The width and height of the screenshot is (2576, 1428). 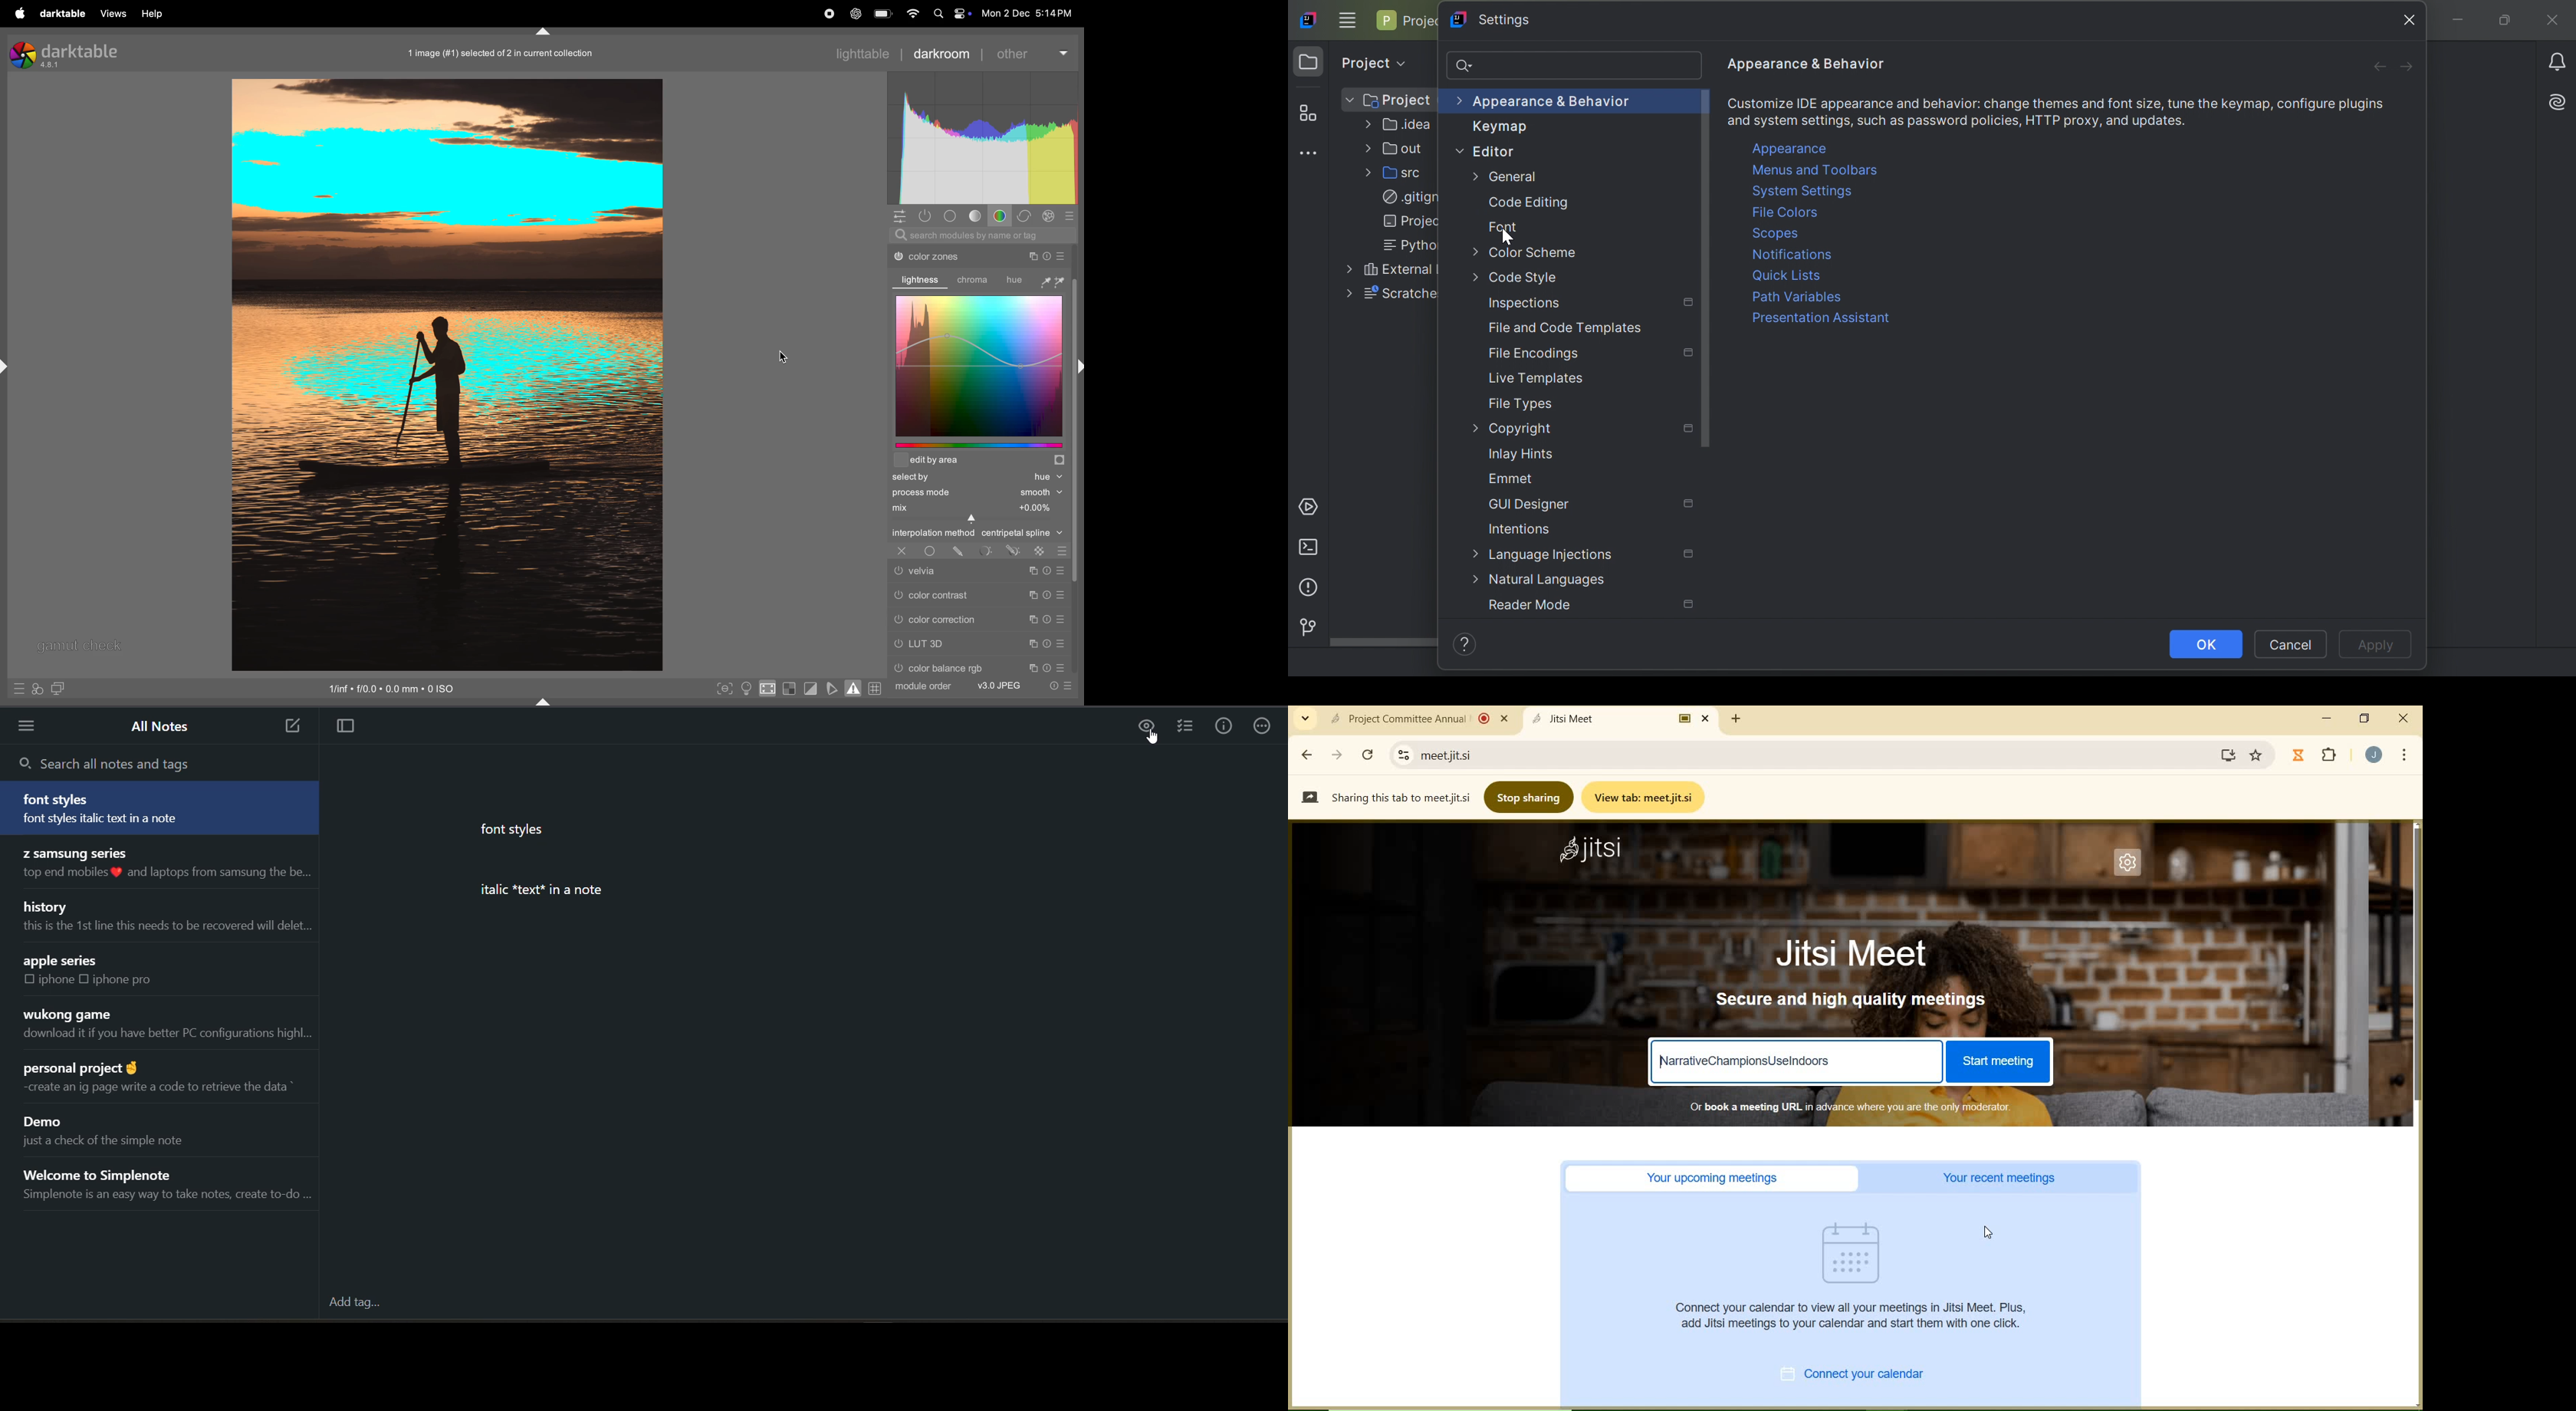 What do you see at coordinates (856, 54) in the screenshot?
I see `lightable` at bounding box center [856, 54].